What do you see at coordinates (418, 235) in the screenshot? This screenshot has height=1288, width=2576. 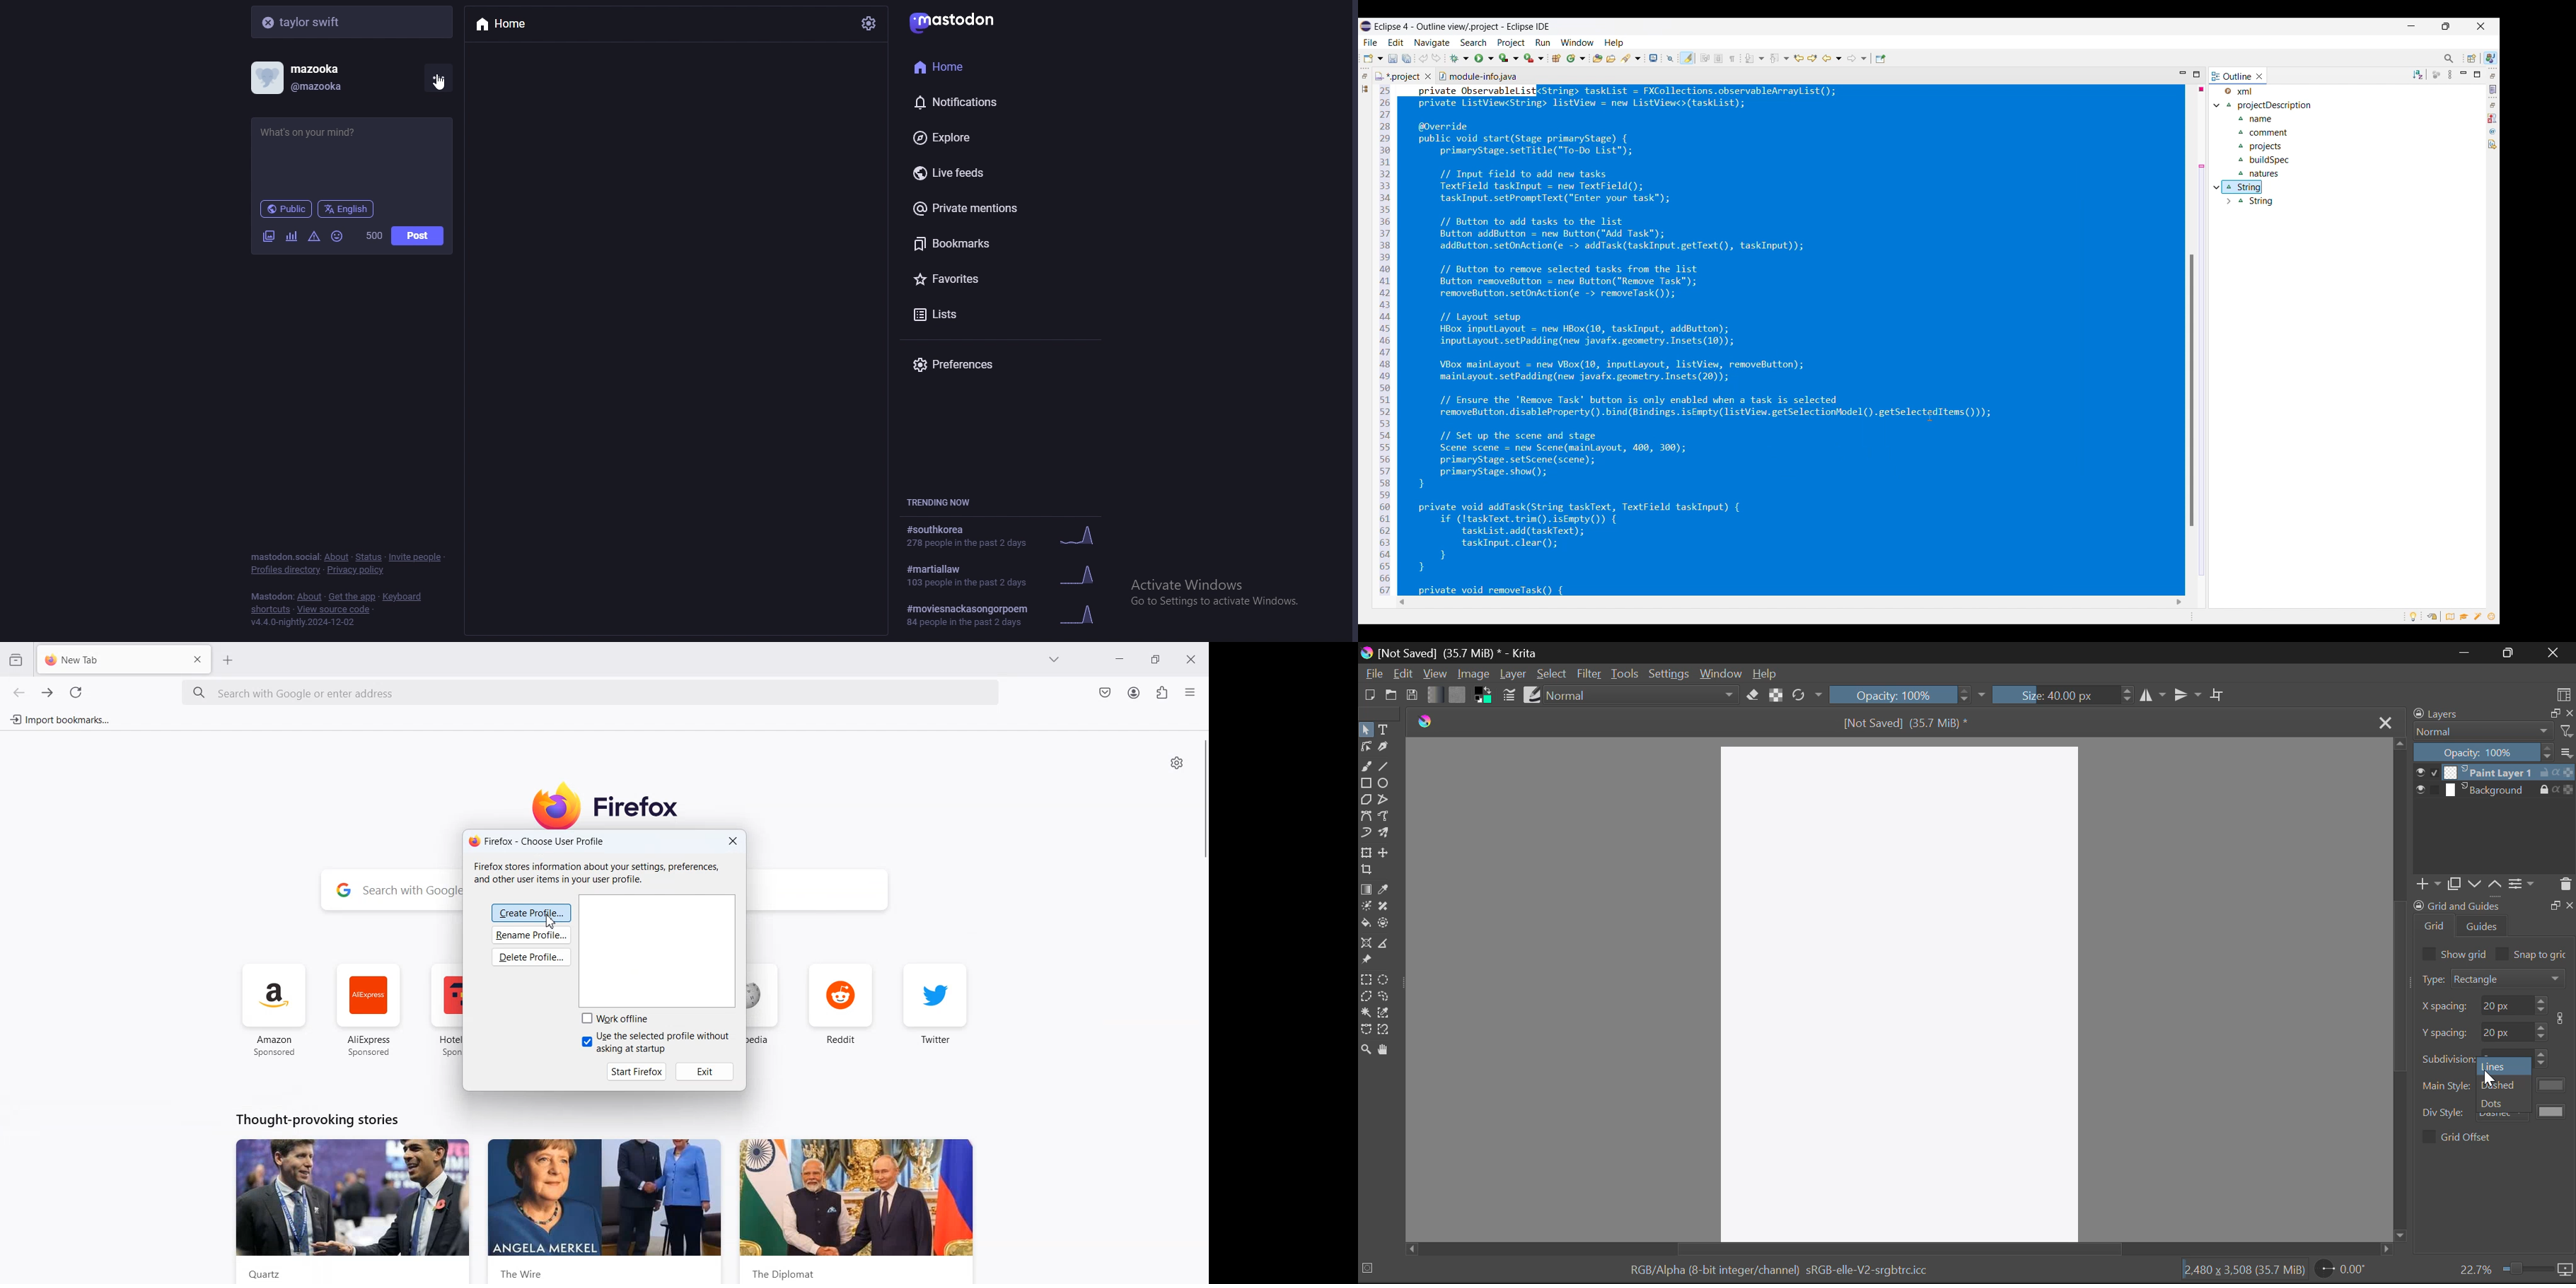 I see `post` at bounding box center [418, 235].